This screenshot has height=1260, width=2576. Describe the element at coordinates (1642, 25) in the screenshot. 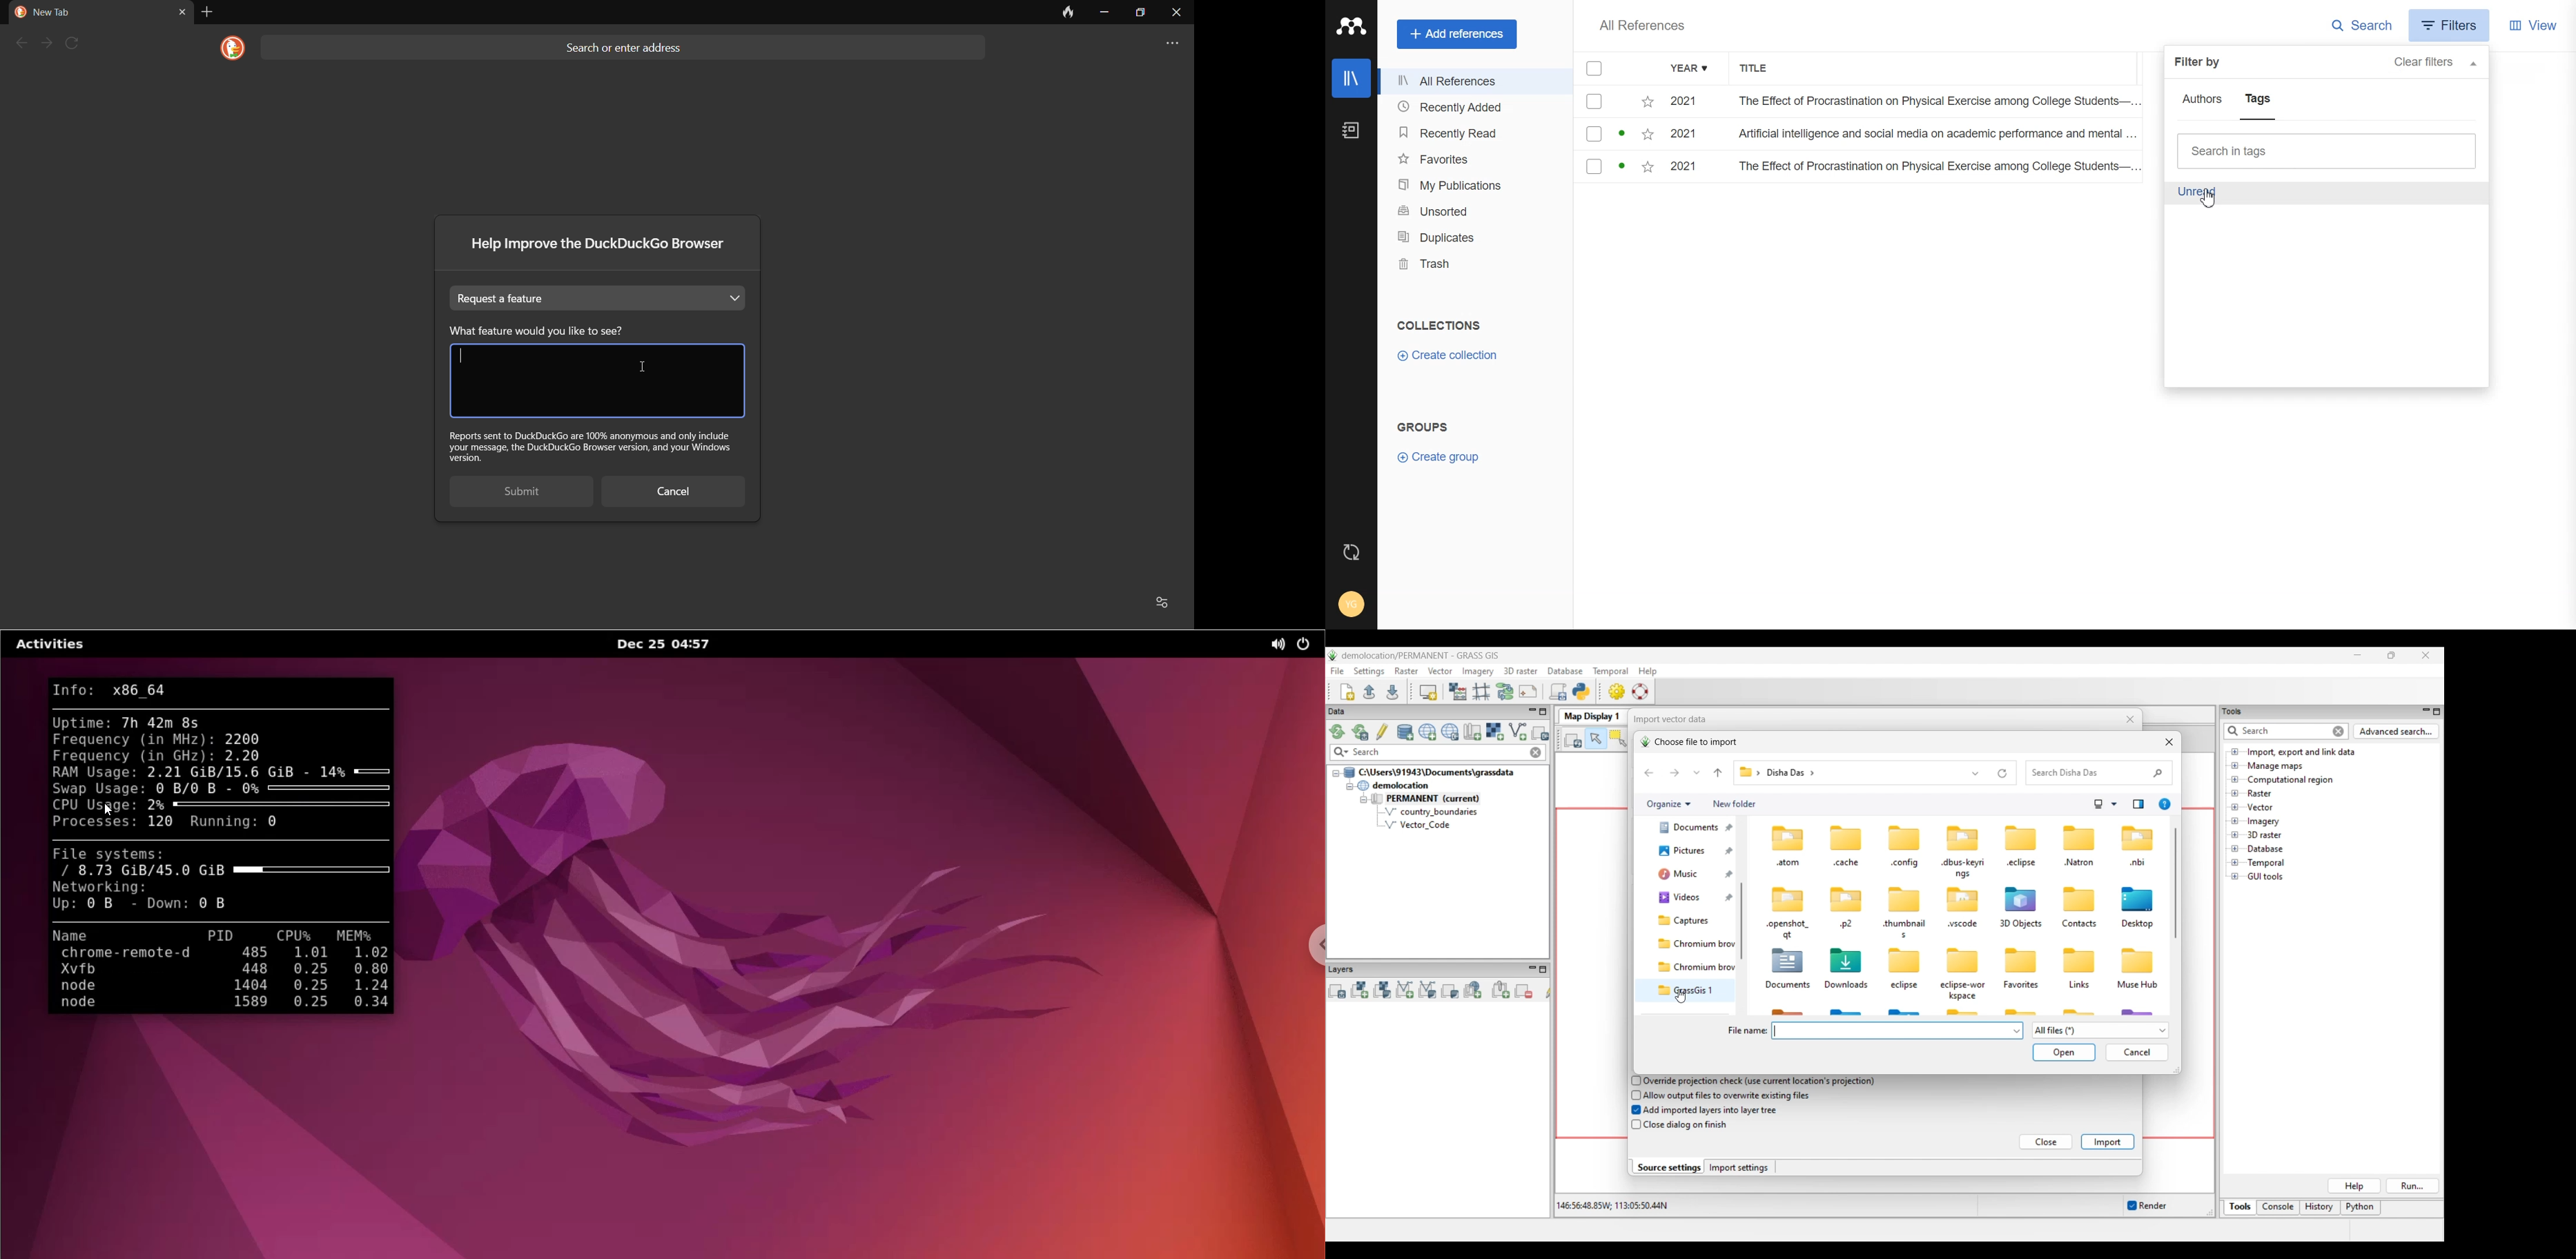

I see `All References` at that location.